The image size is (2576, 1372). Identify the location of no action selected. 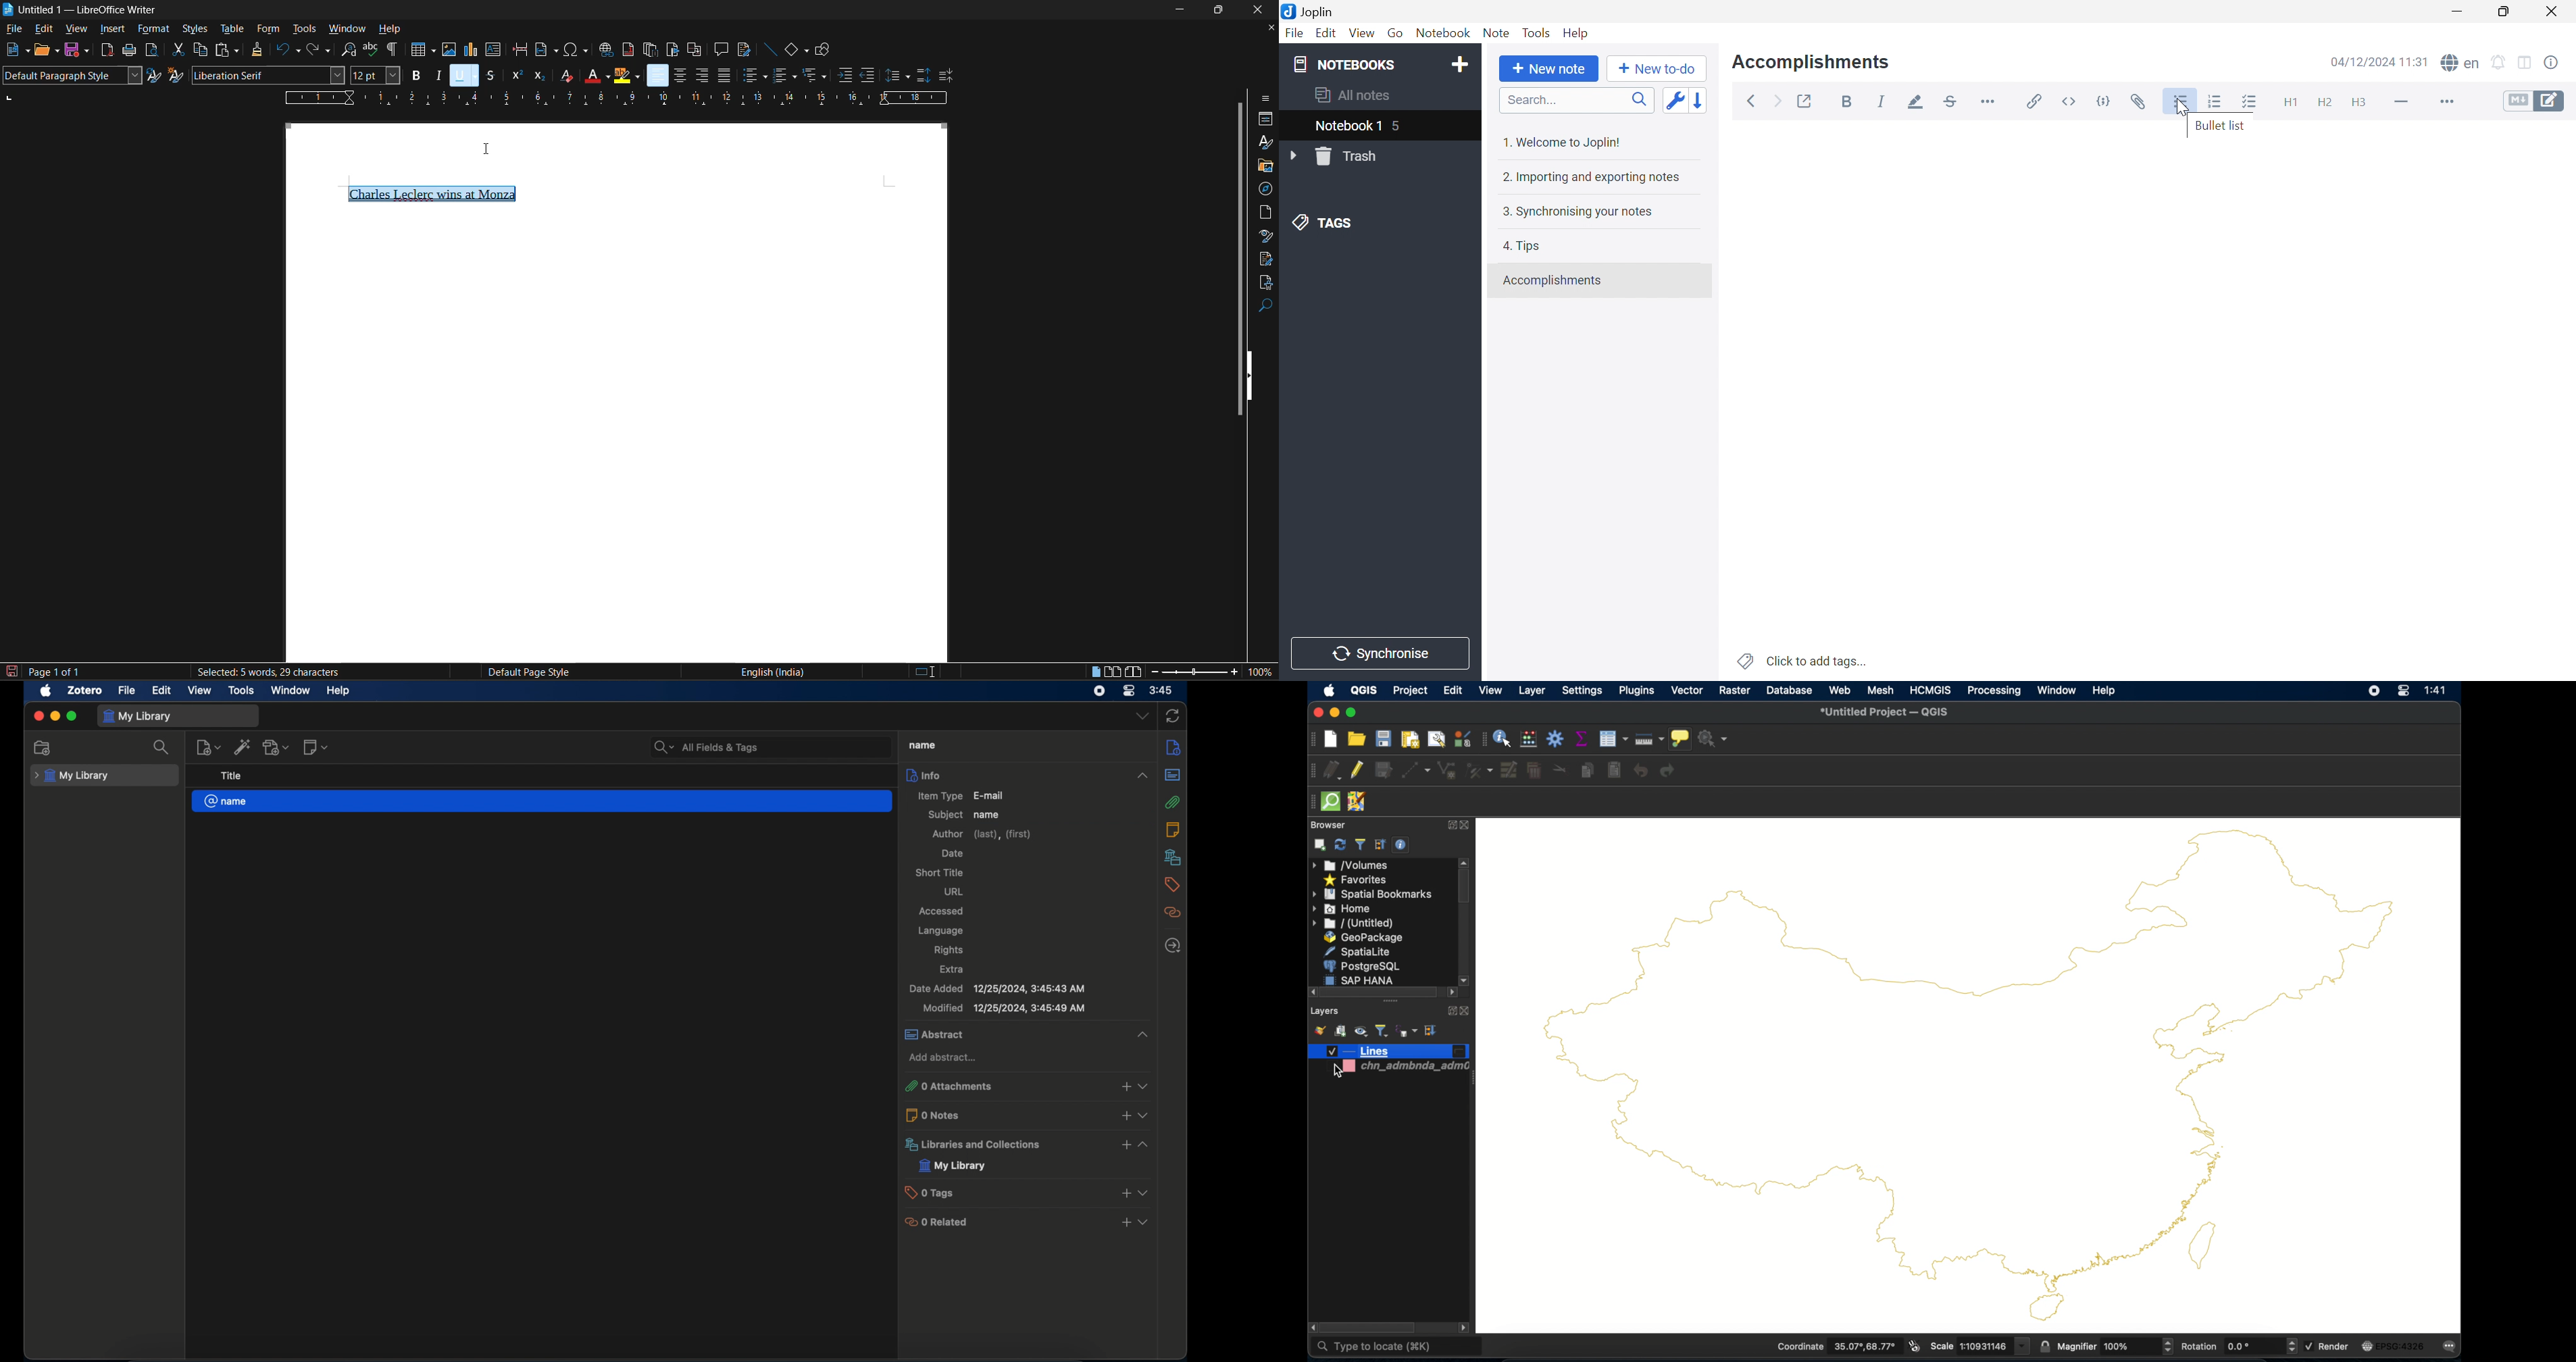
(1714, 738).